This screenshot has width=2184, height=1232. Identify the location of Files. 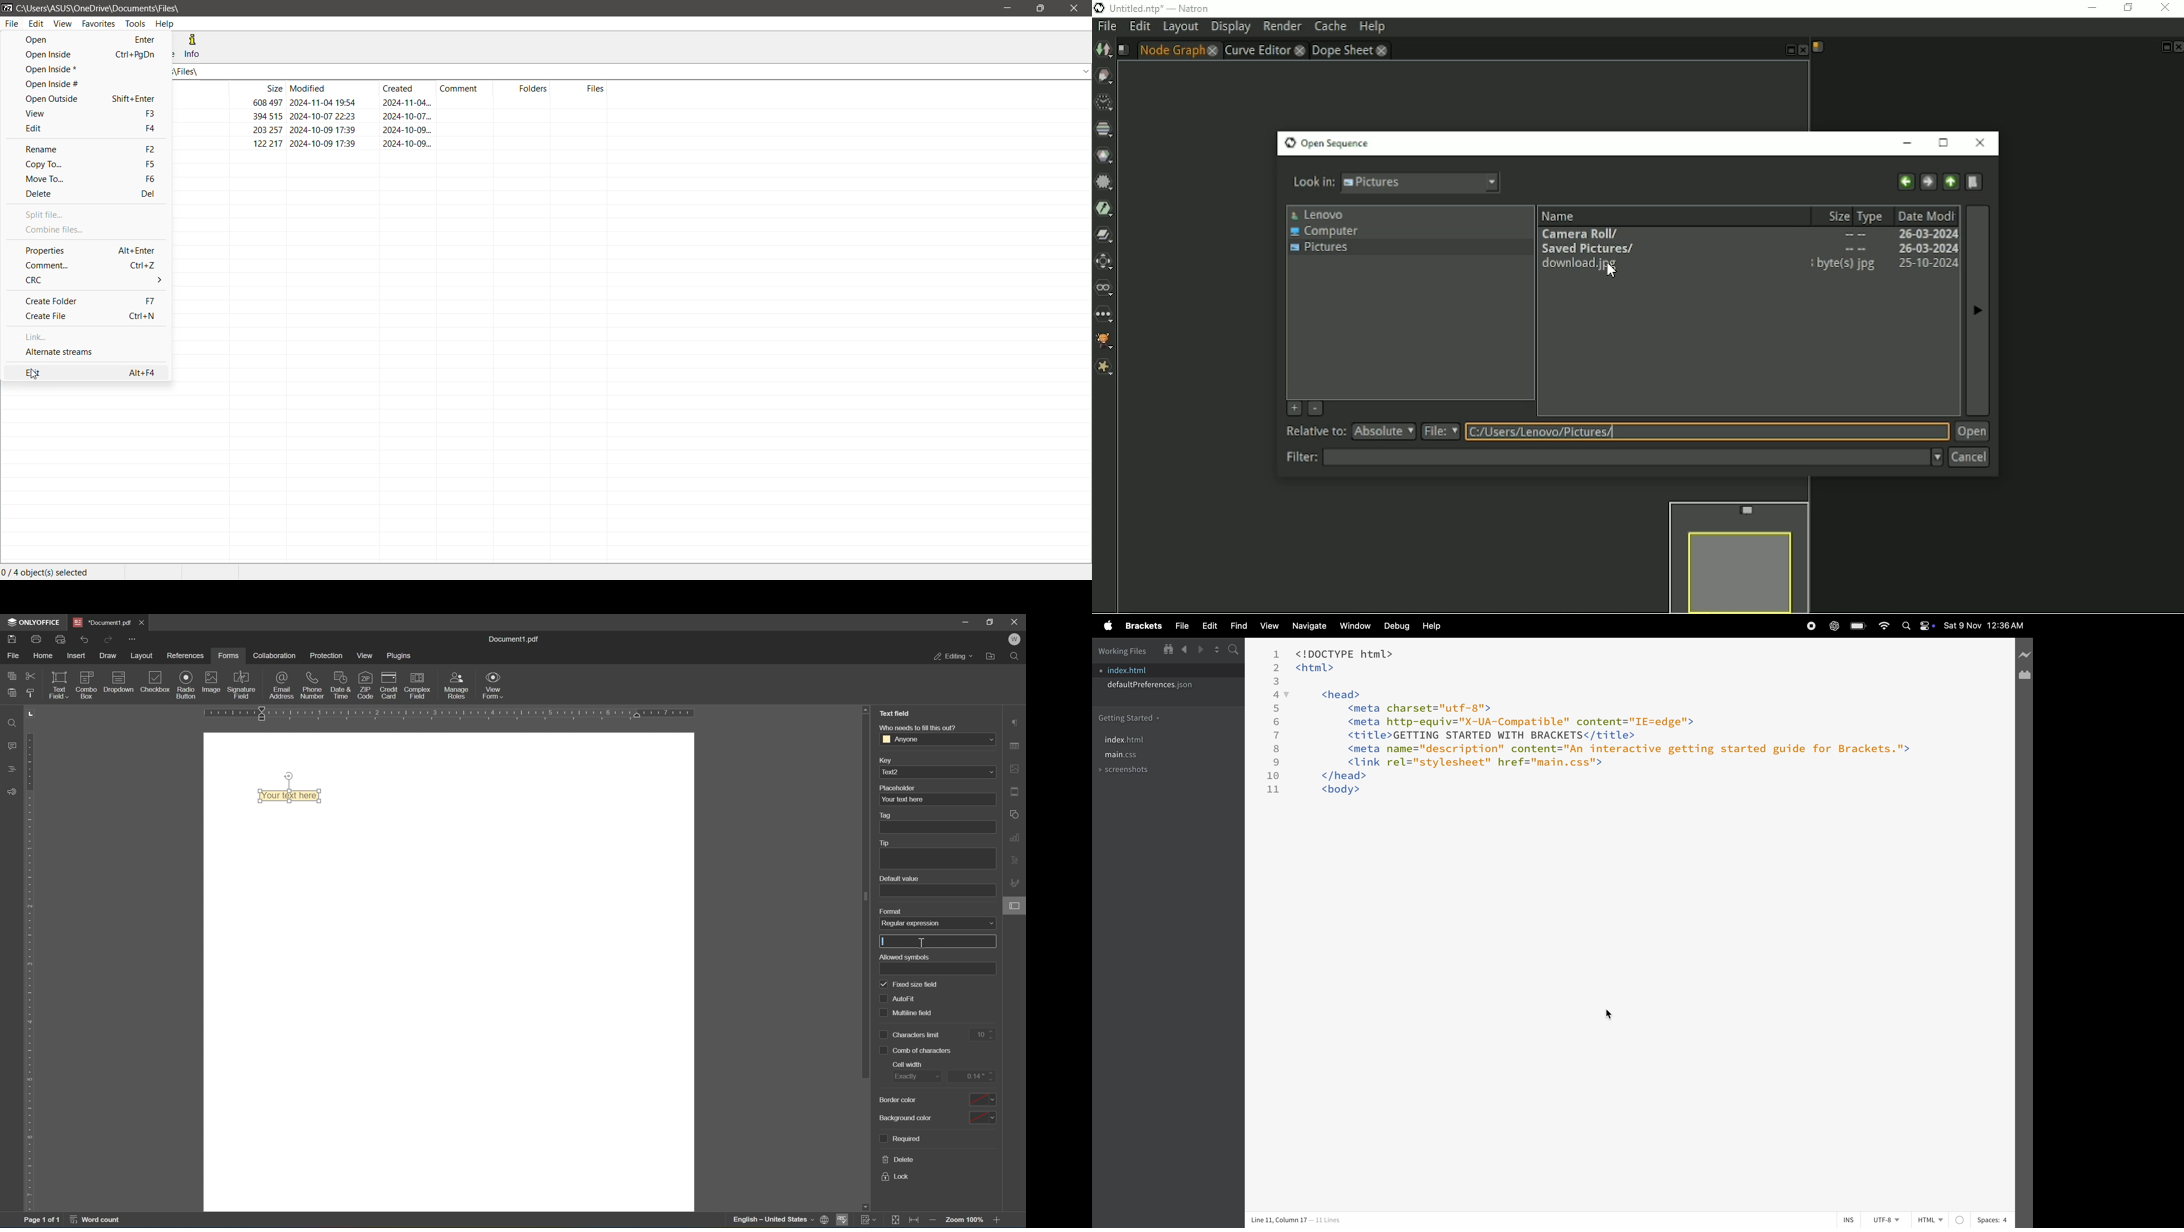
(594, 90).